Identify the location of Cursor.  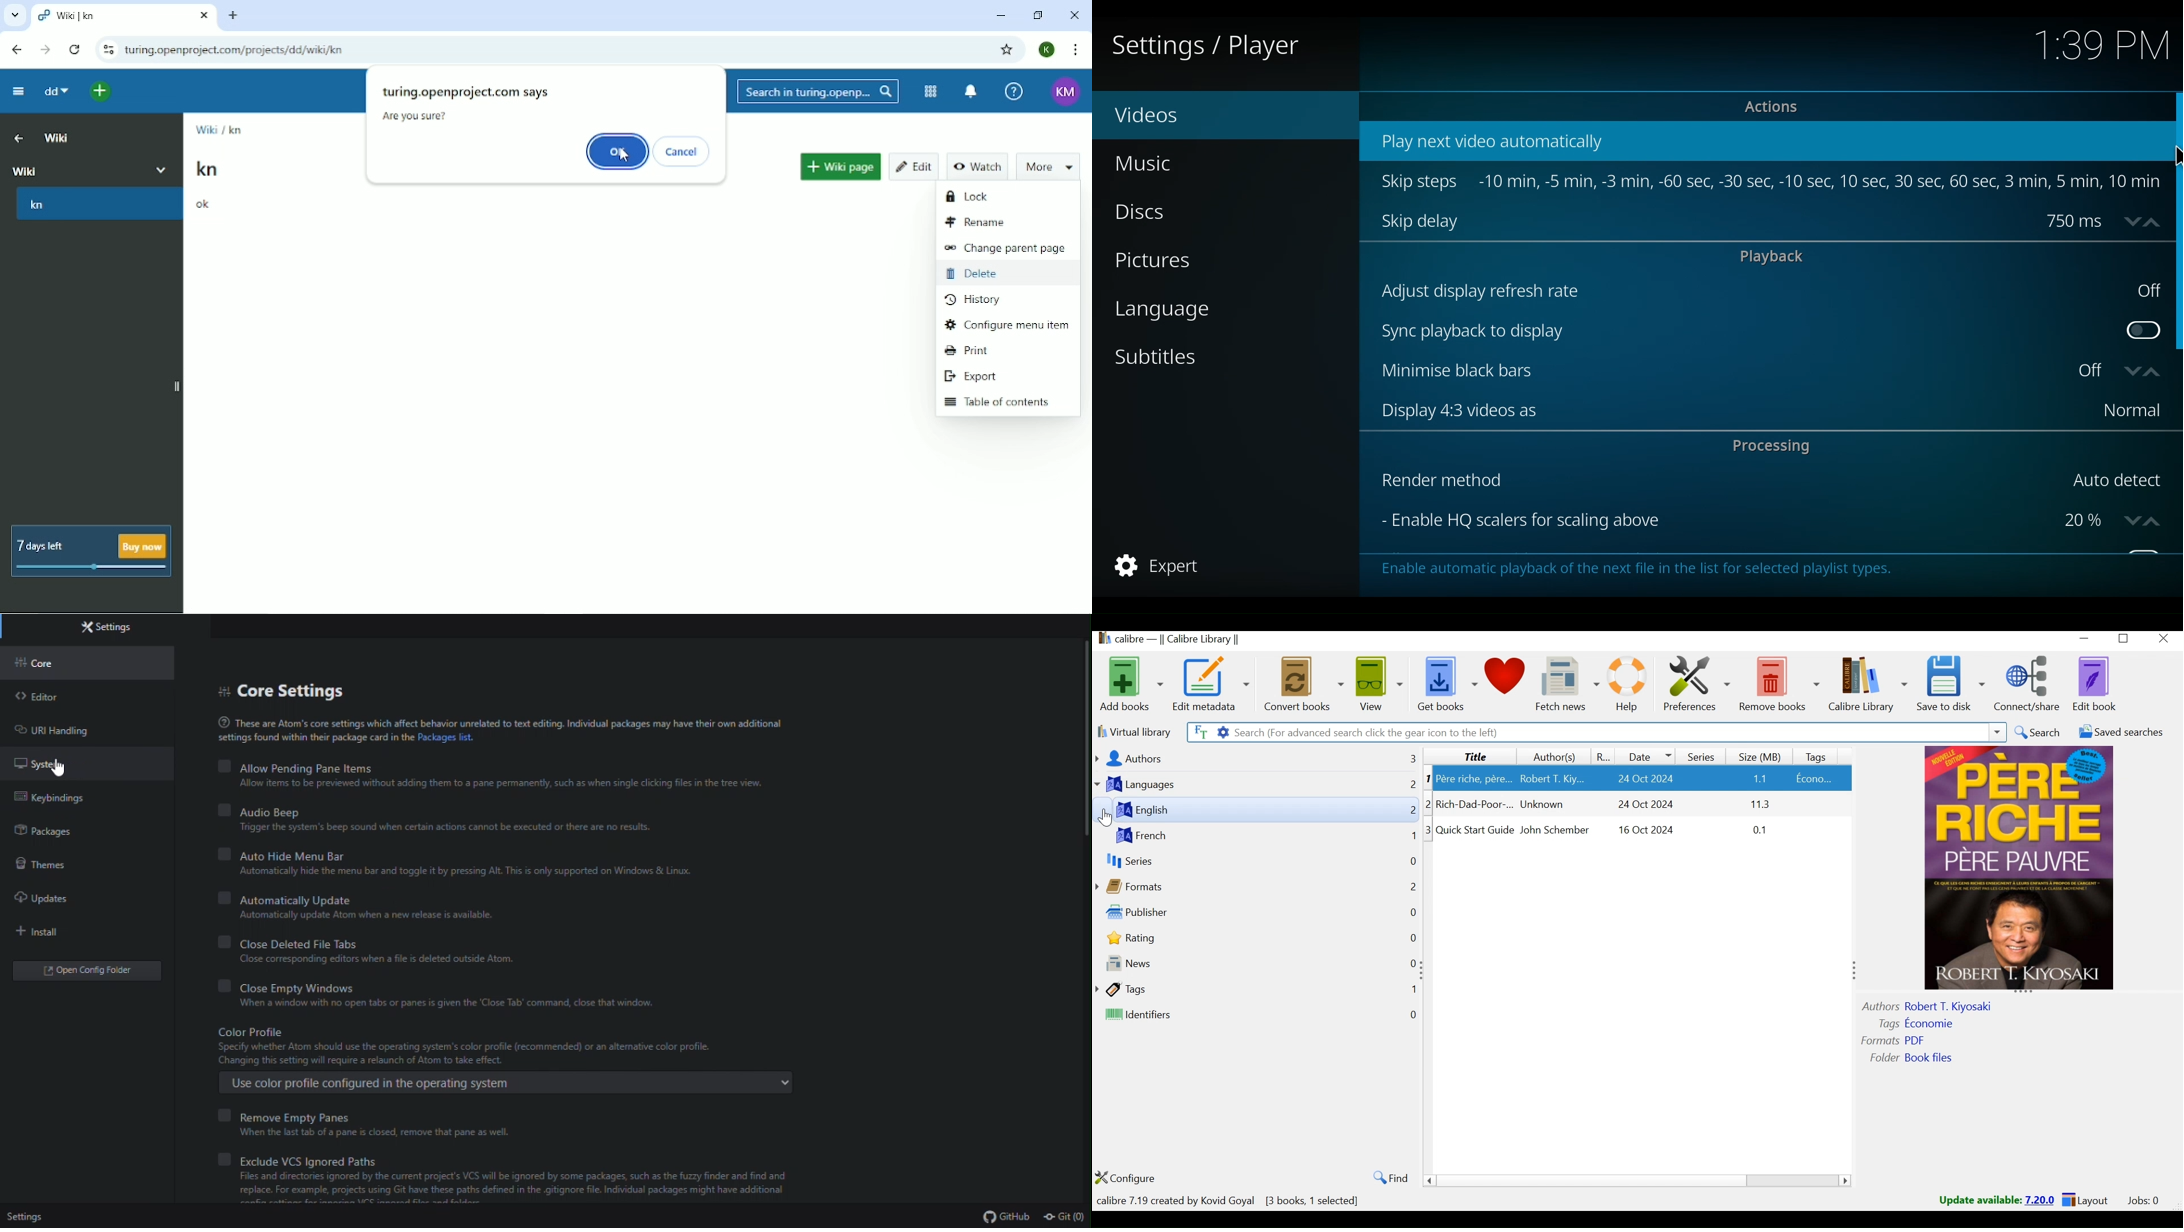
(2176, 157).